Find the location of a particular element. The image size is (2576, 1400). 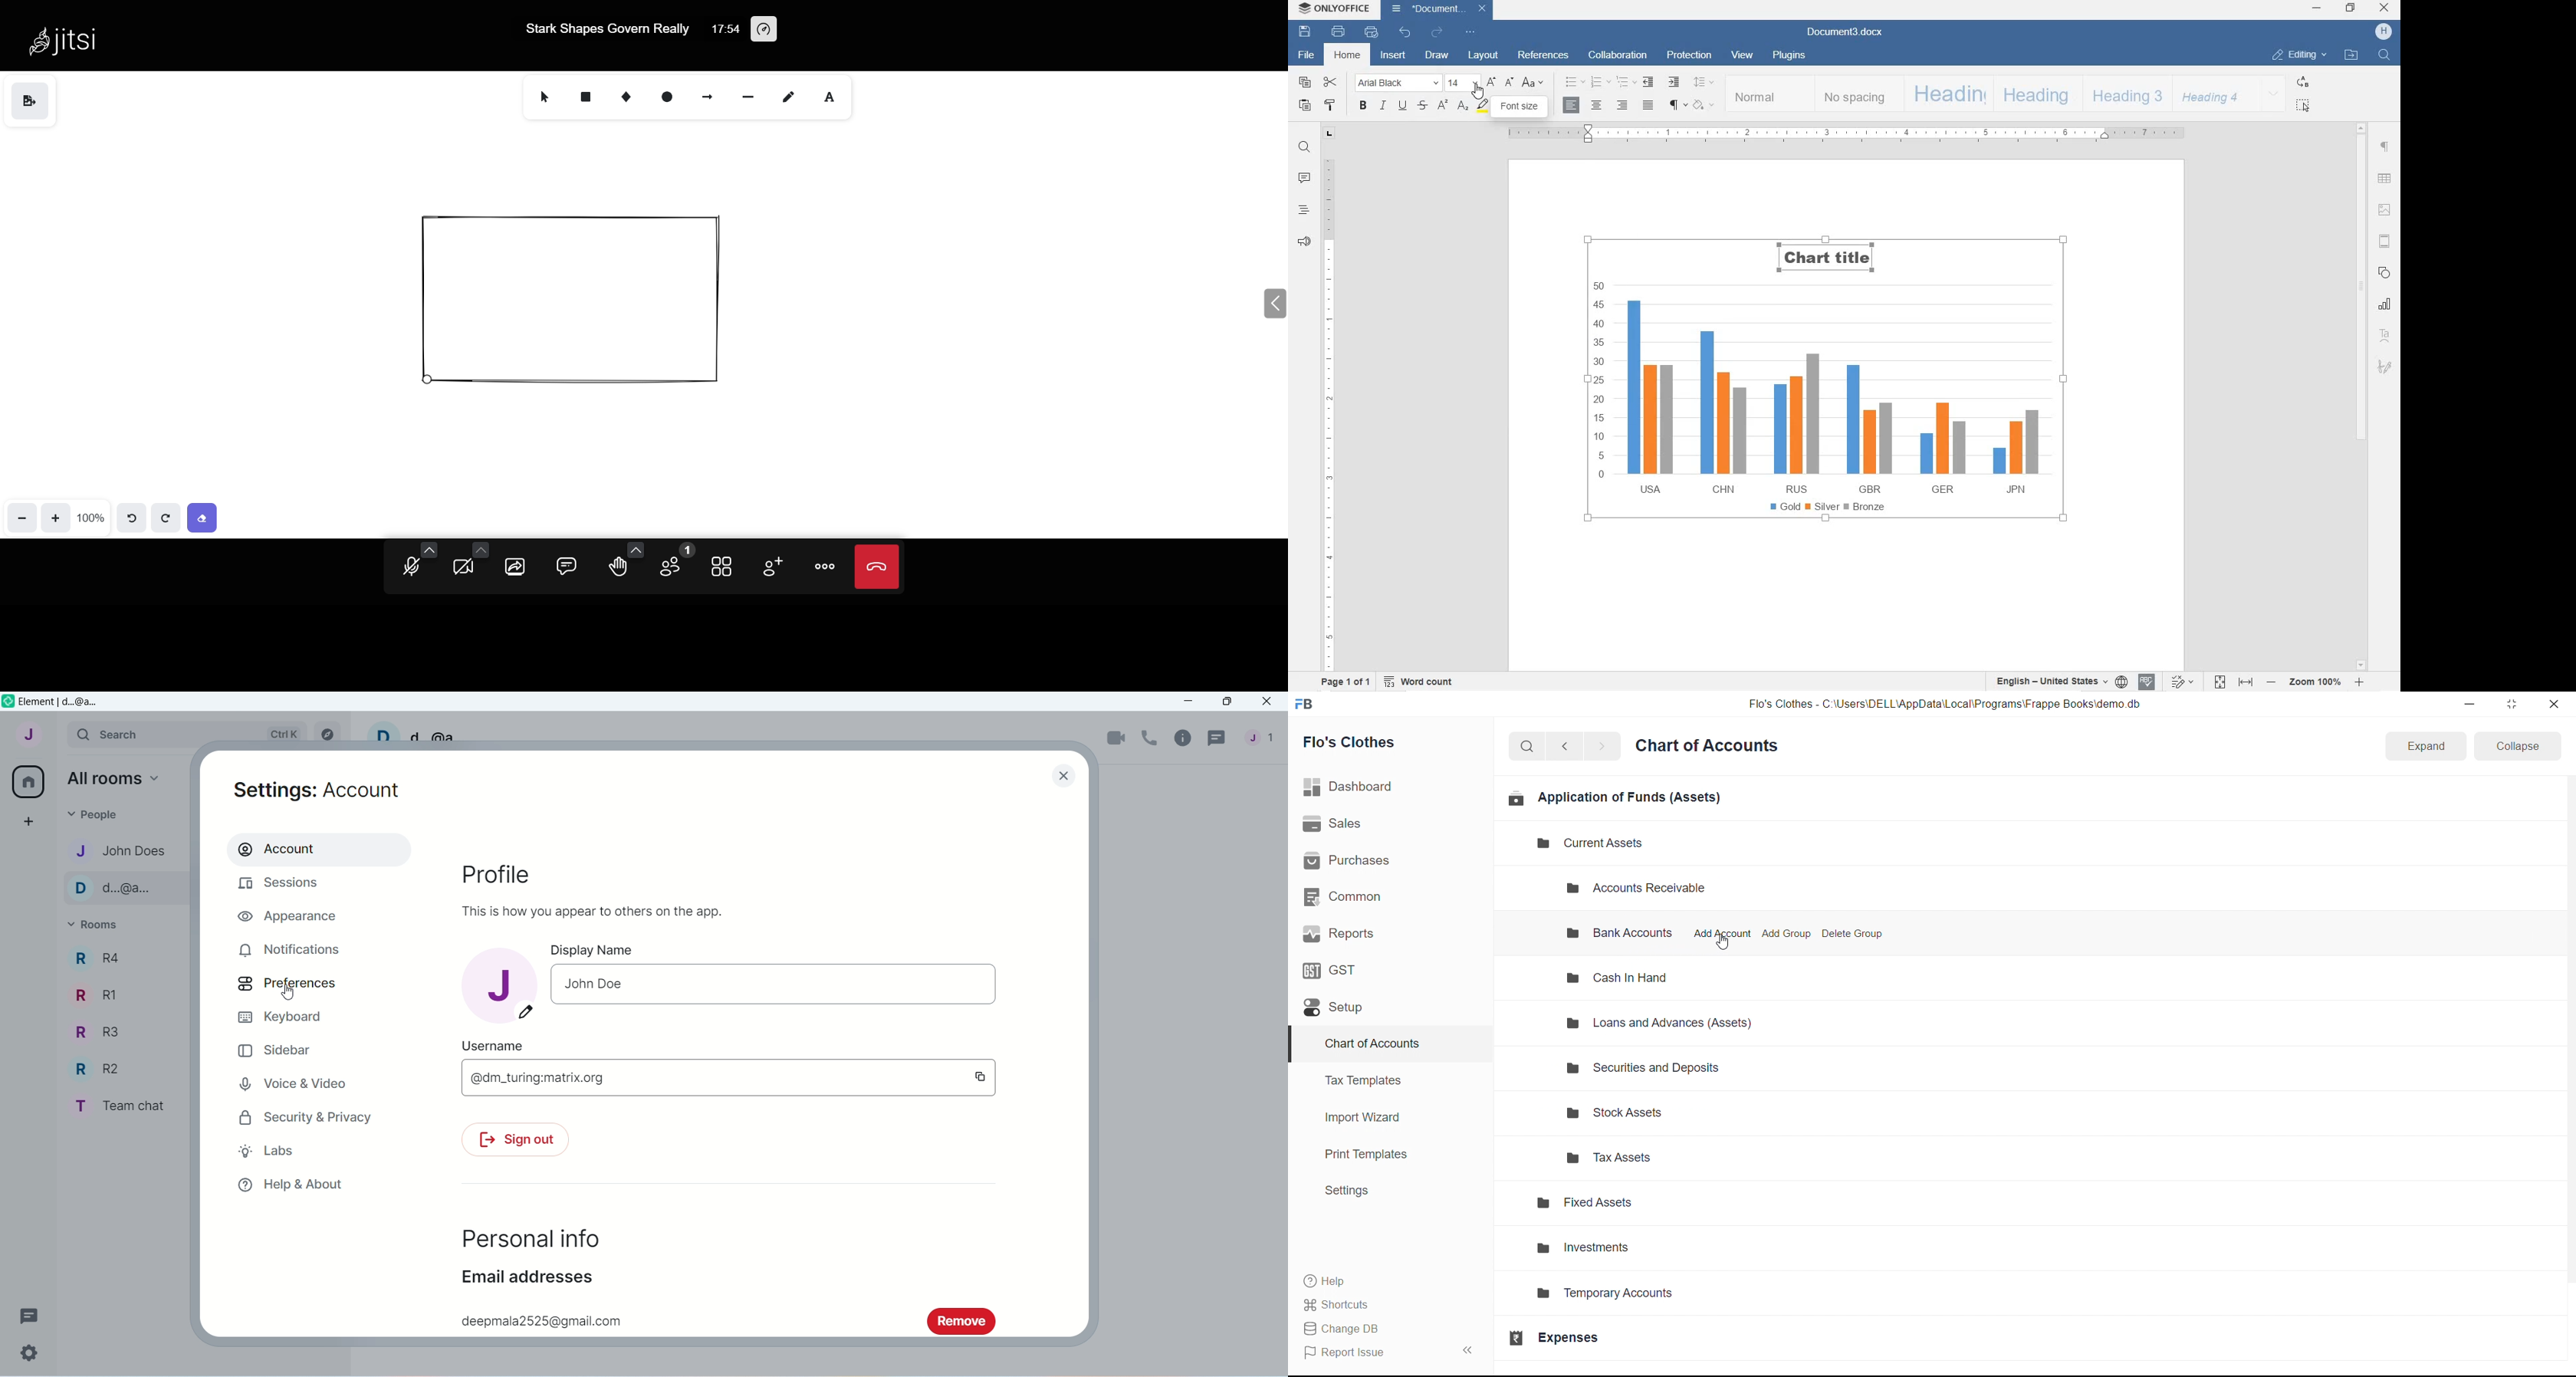

zoom out is located at coordinates (21, 517).